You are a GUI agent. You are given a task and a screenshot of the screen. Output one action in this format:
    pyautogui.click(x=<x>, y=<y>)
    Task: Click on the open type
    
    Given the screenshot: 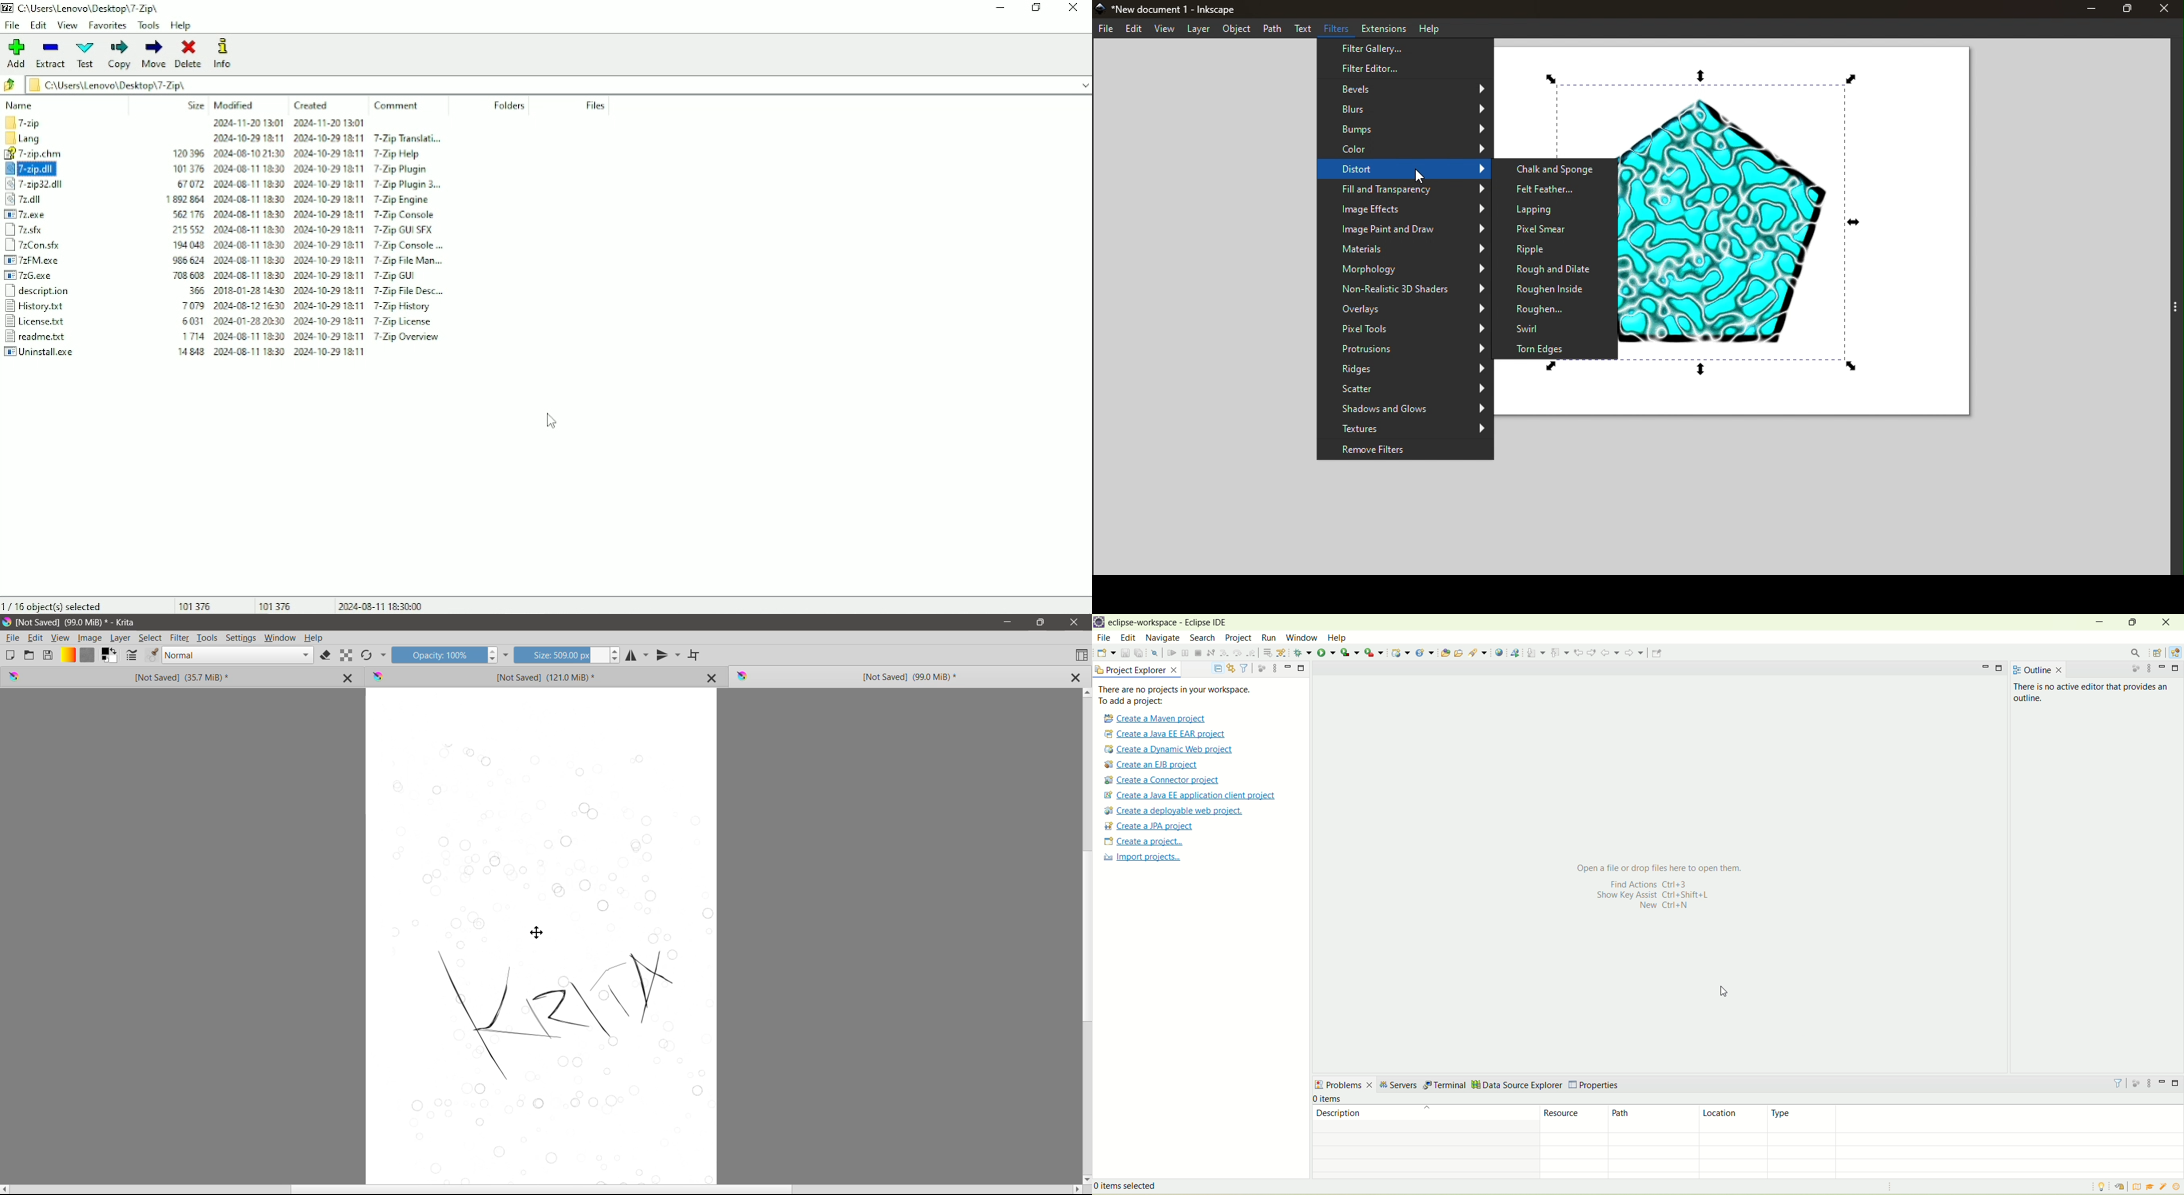 What is the action you would take?
    pyautogui.click(x=1490, y=653)
    